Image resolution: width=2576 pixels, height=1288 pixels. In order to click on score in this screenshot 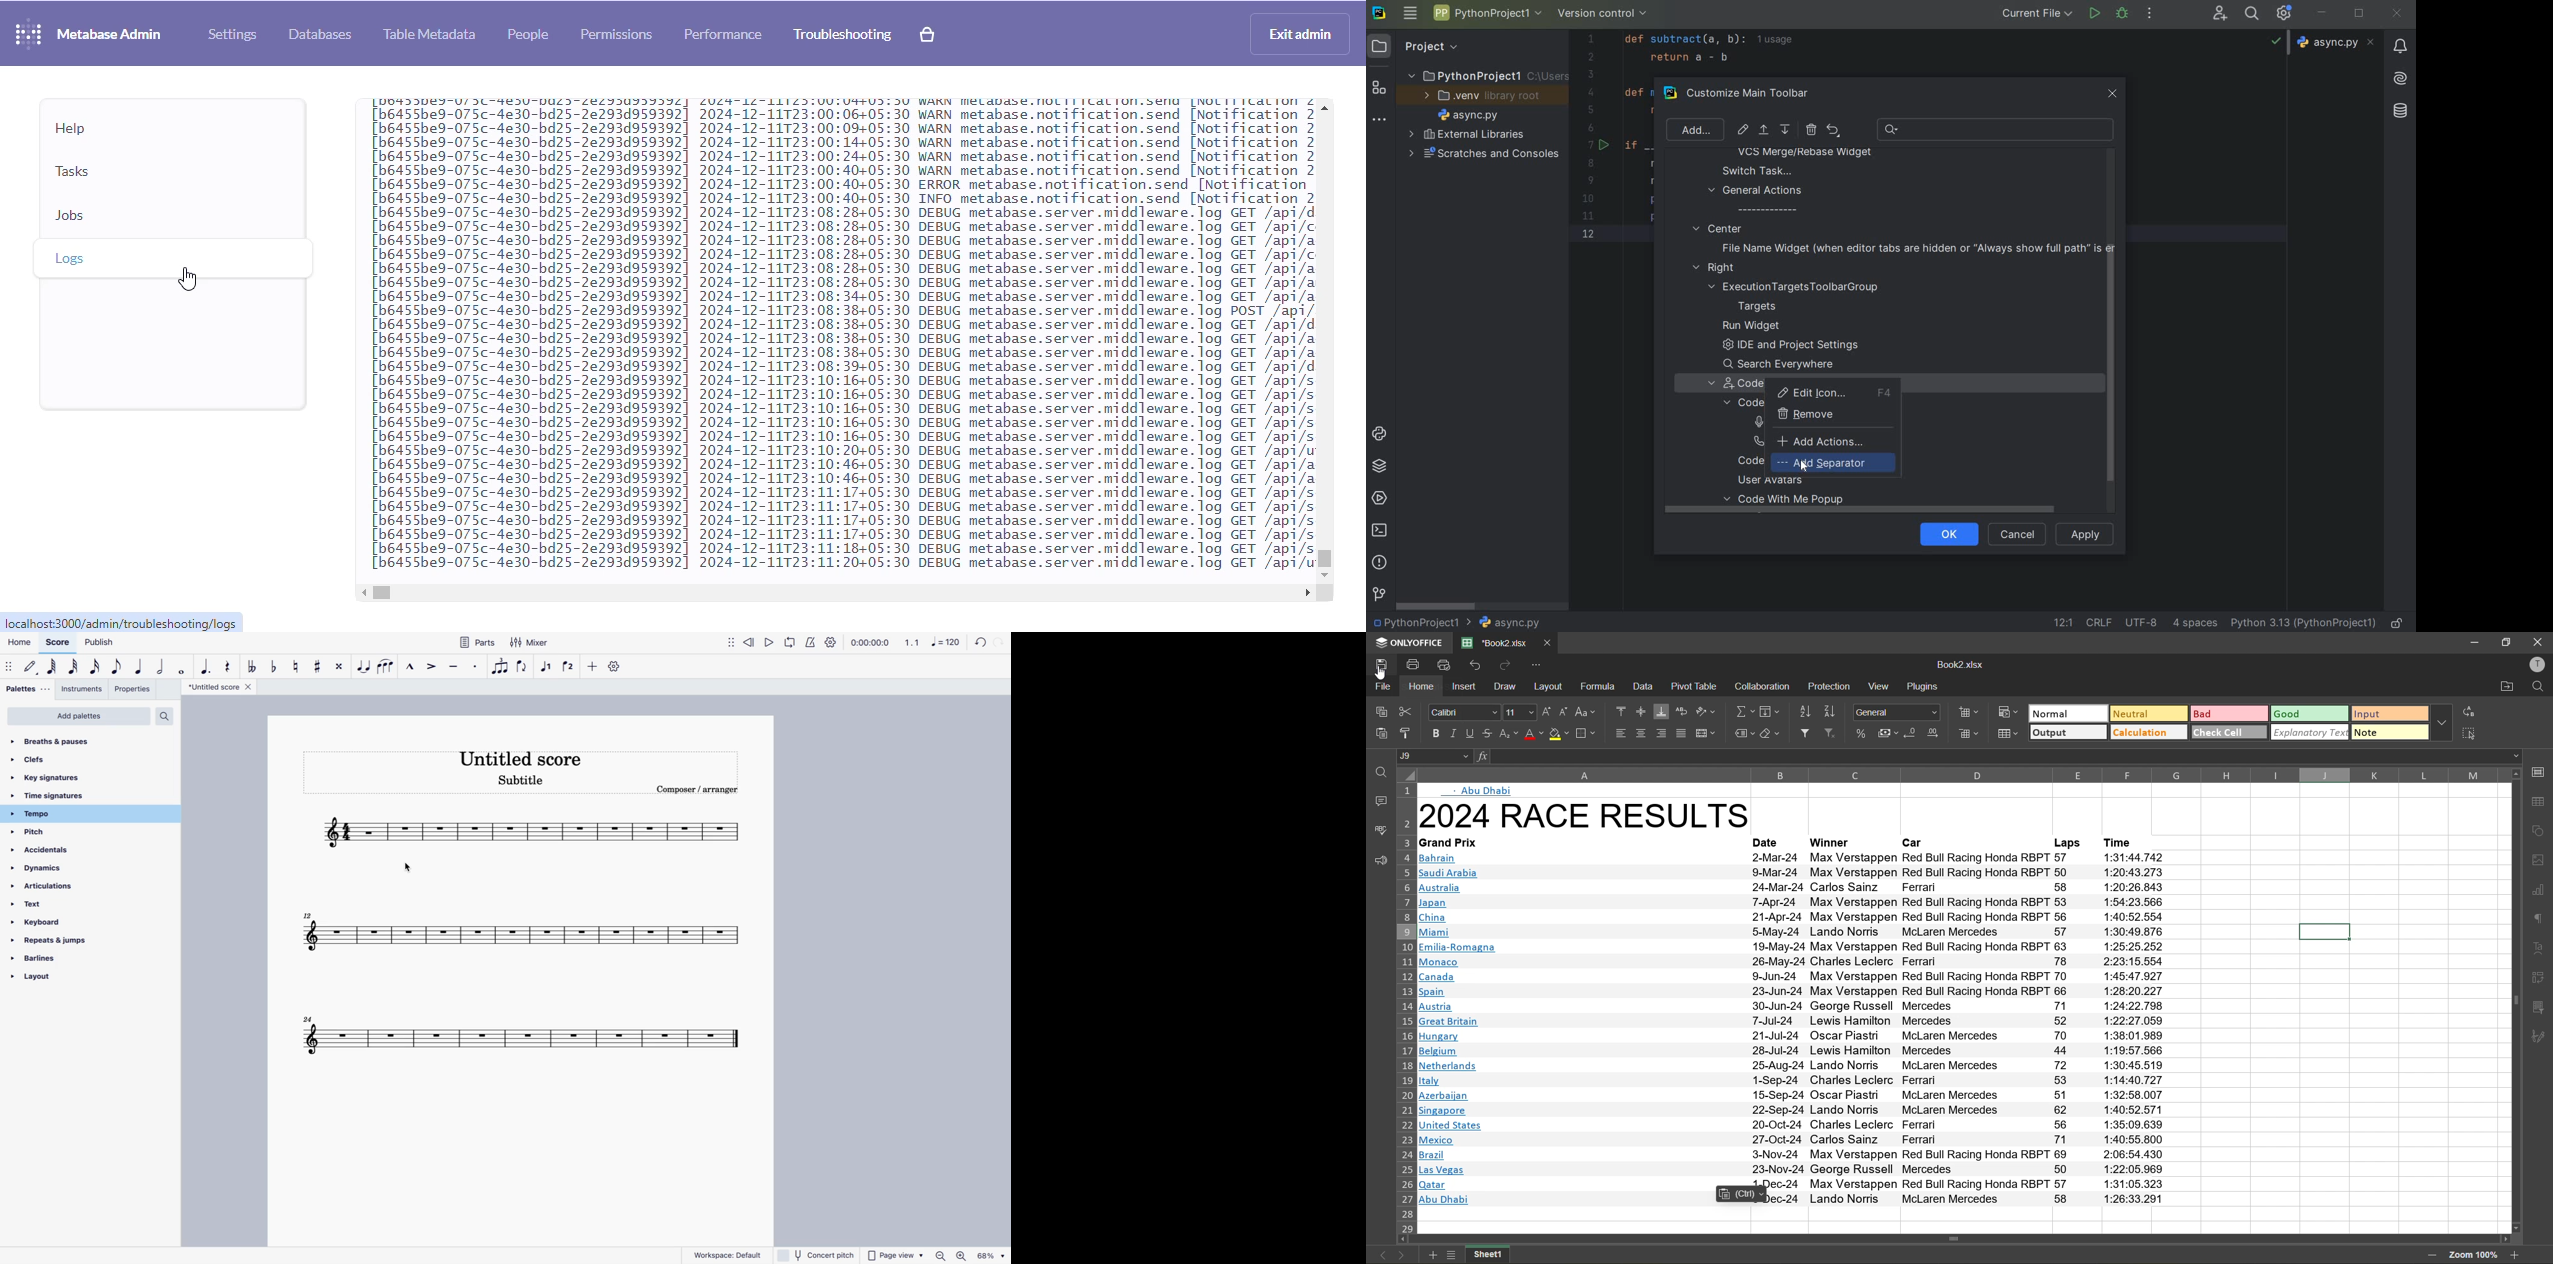, I will do `click(521, 1038)`.